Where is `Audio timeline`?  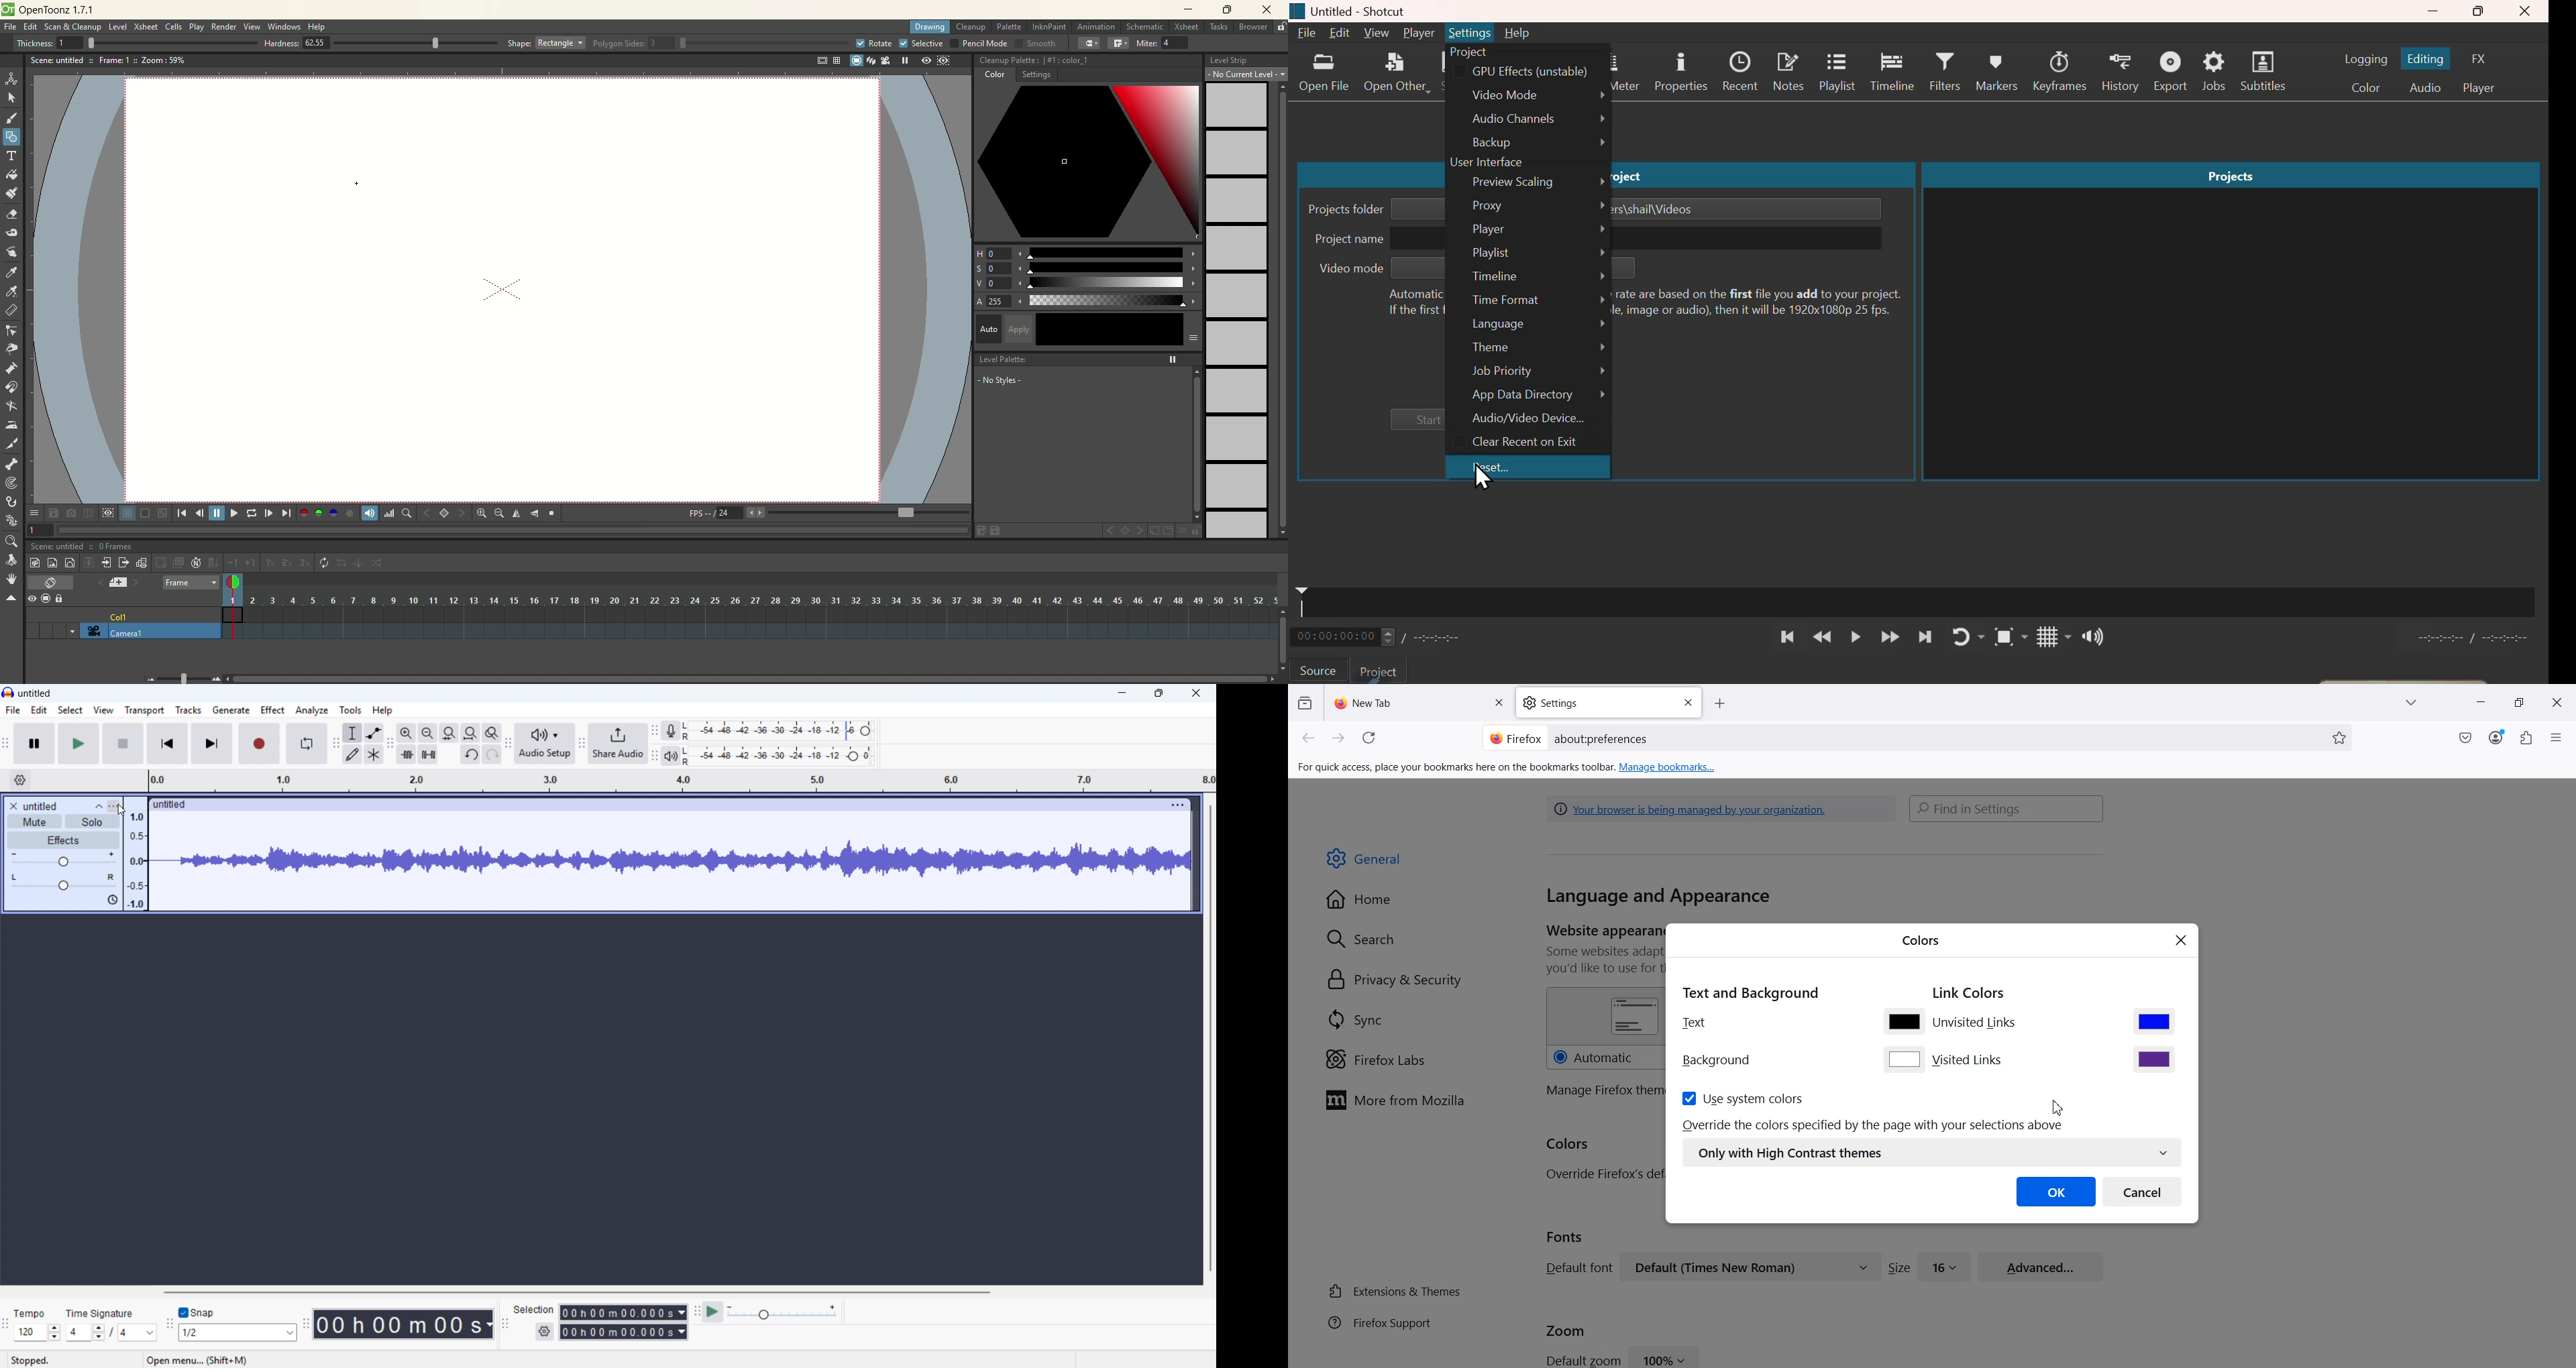
Audio timeline is located at coordinates (1921, 599).